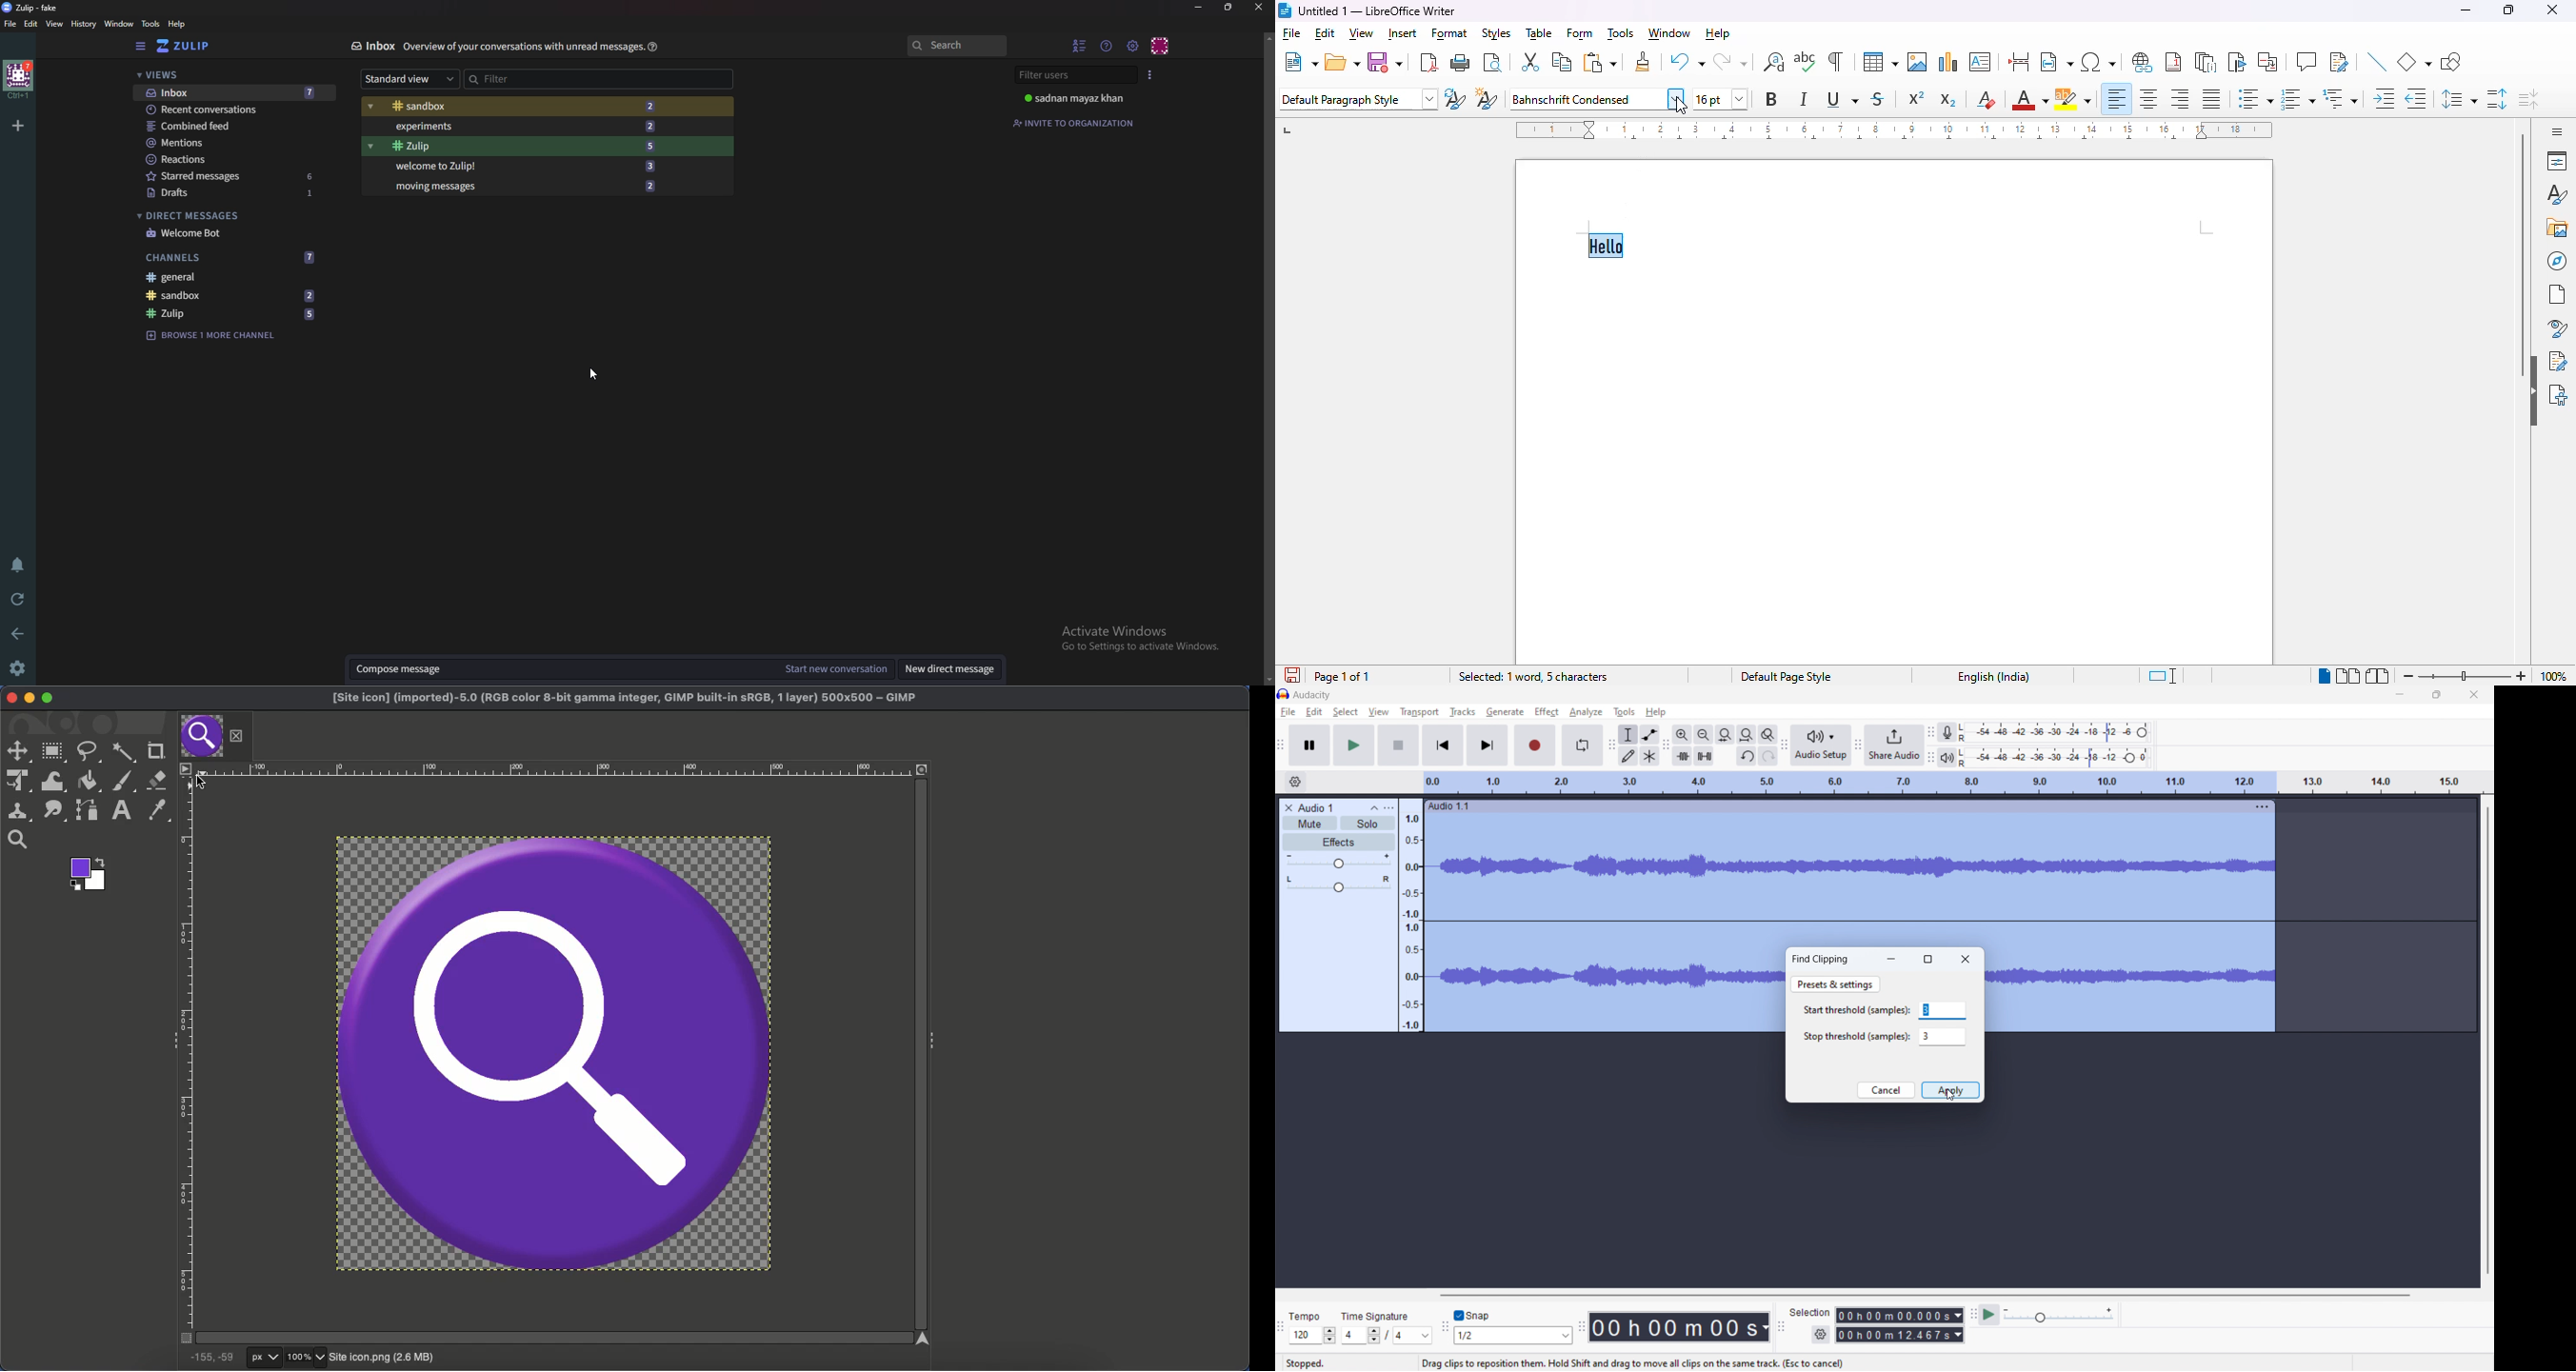 The height and width of the screenshot is (1372, 2576). What do you see at coordinates (1153, 74) in the screenshot?
I see `User list style` at bounding box center [1153, 74].